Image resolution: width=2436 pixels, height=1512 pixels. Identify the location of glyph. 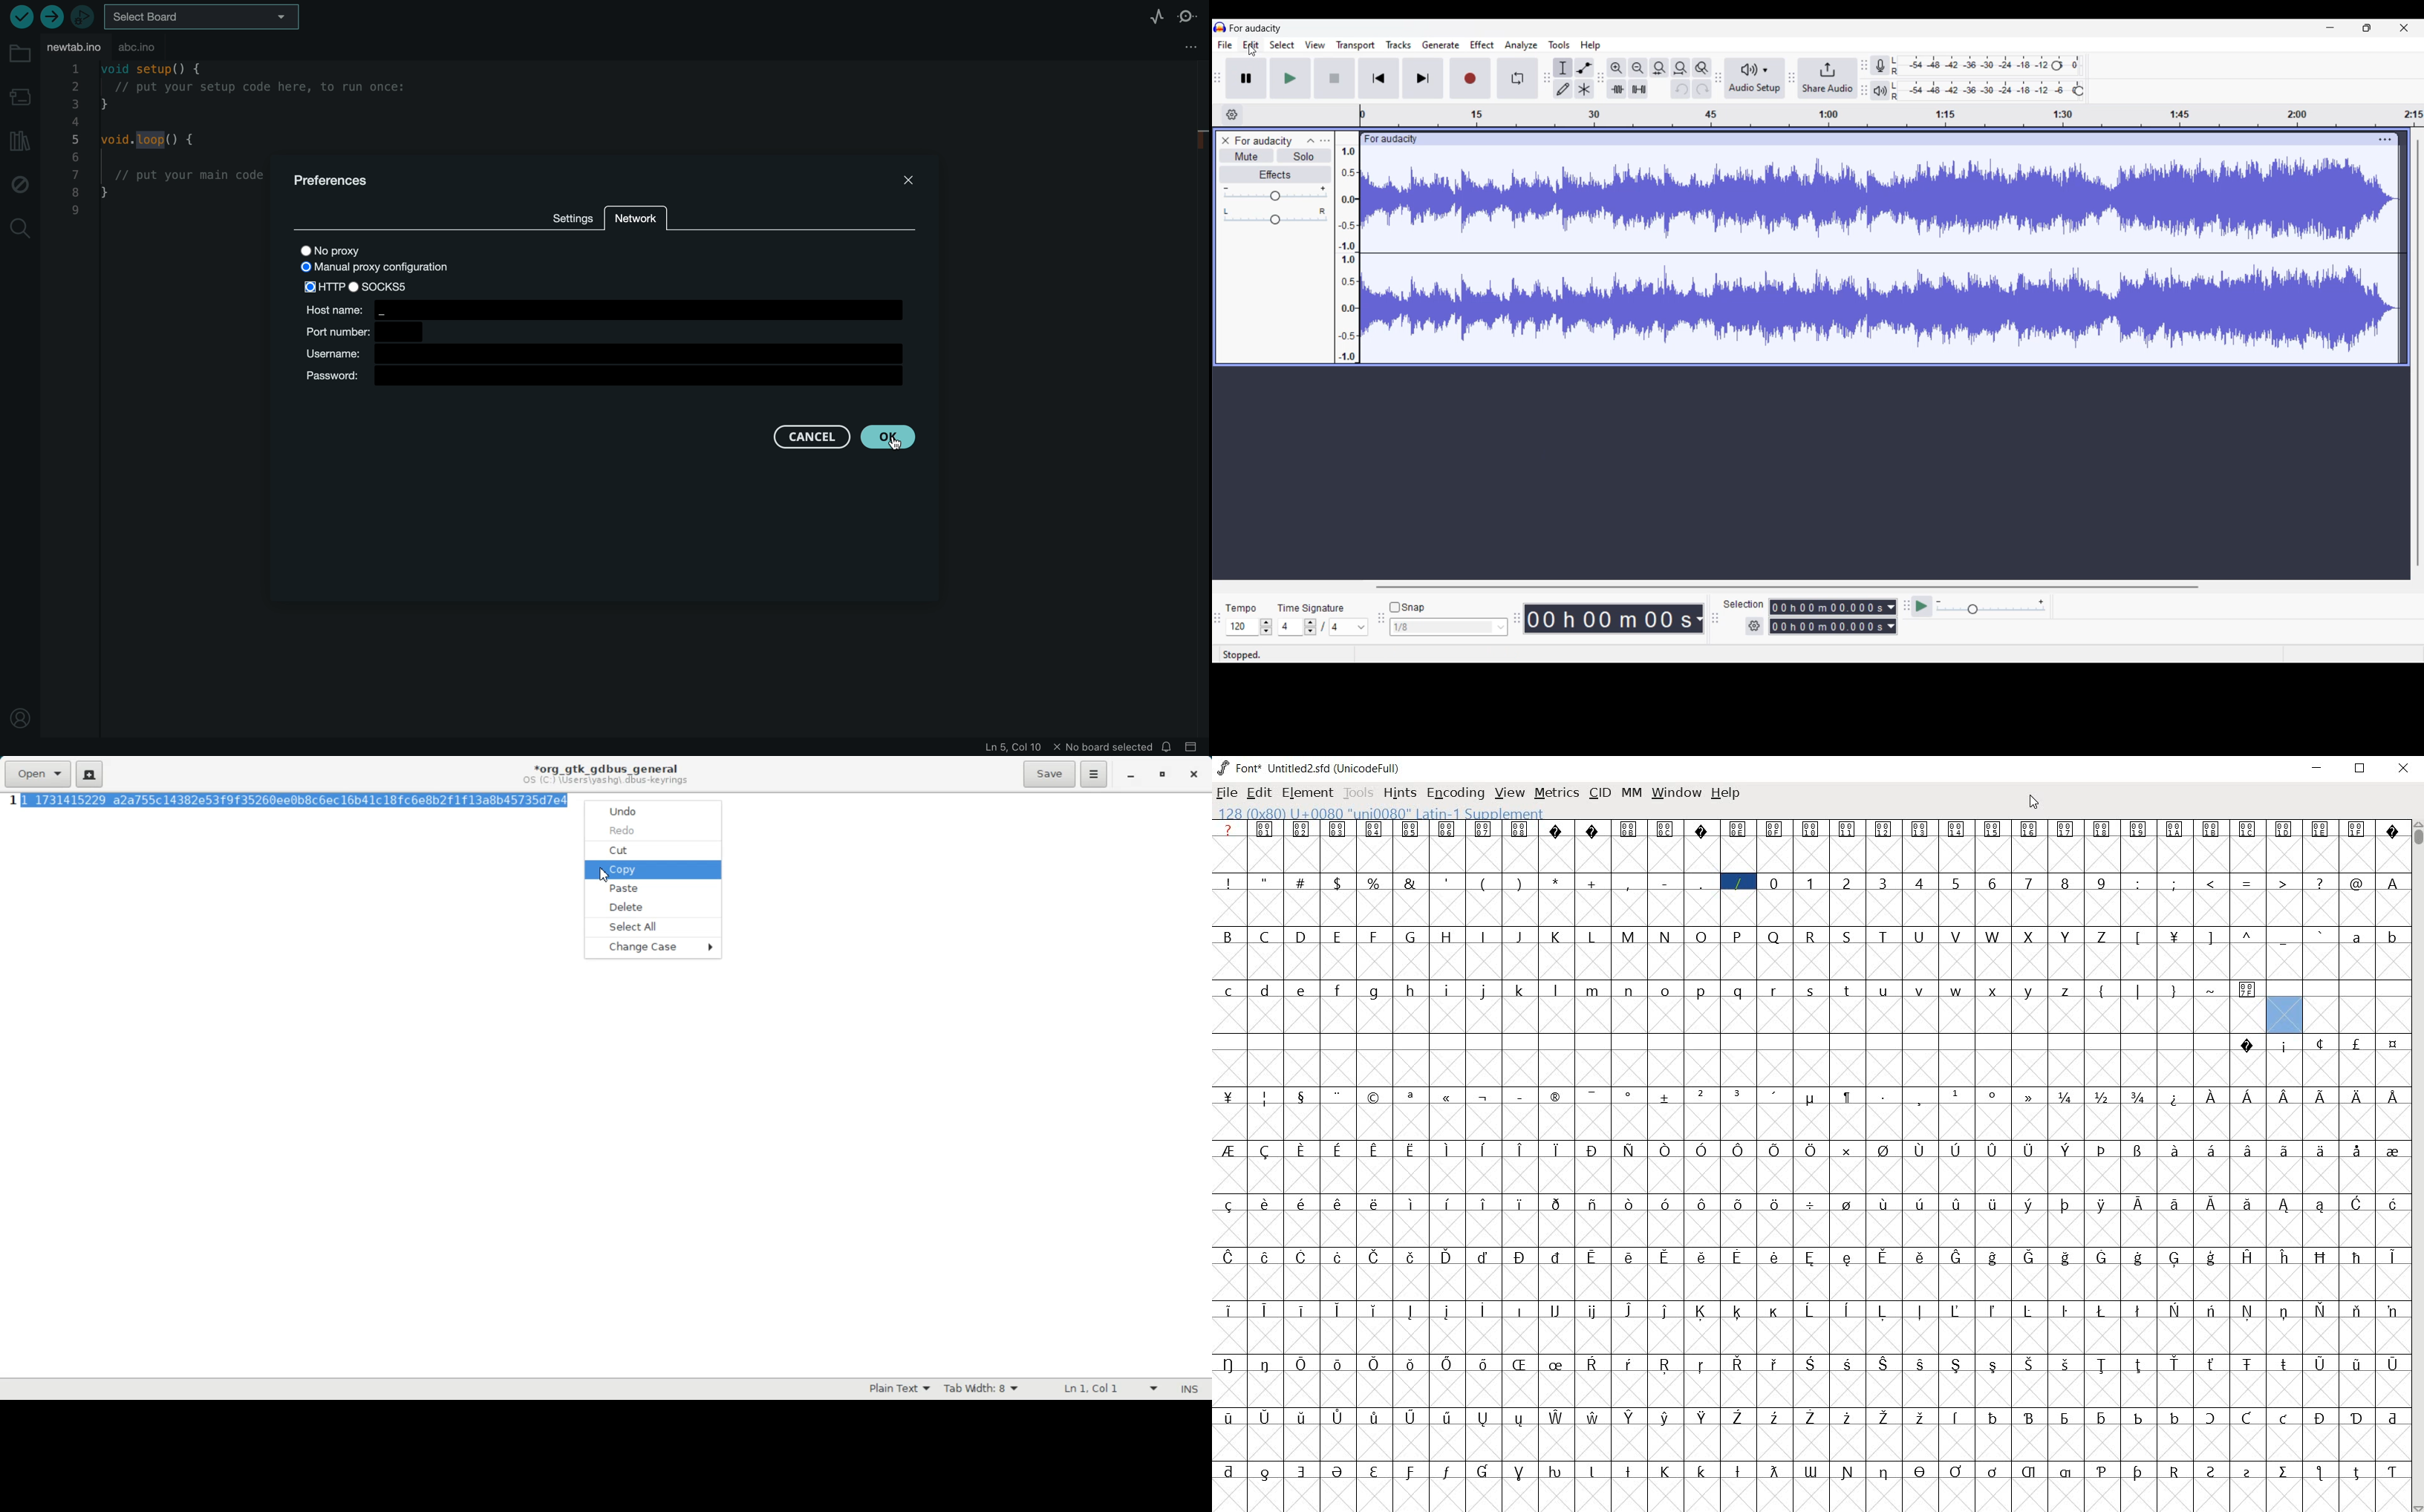
(2174, 1205).